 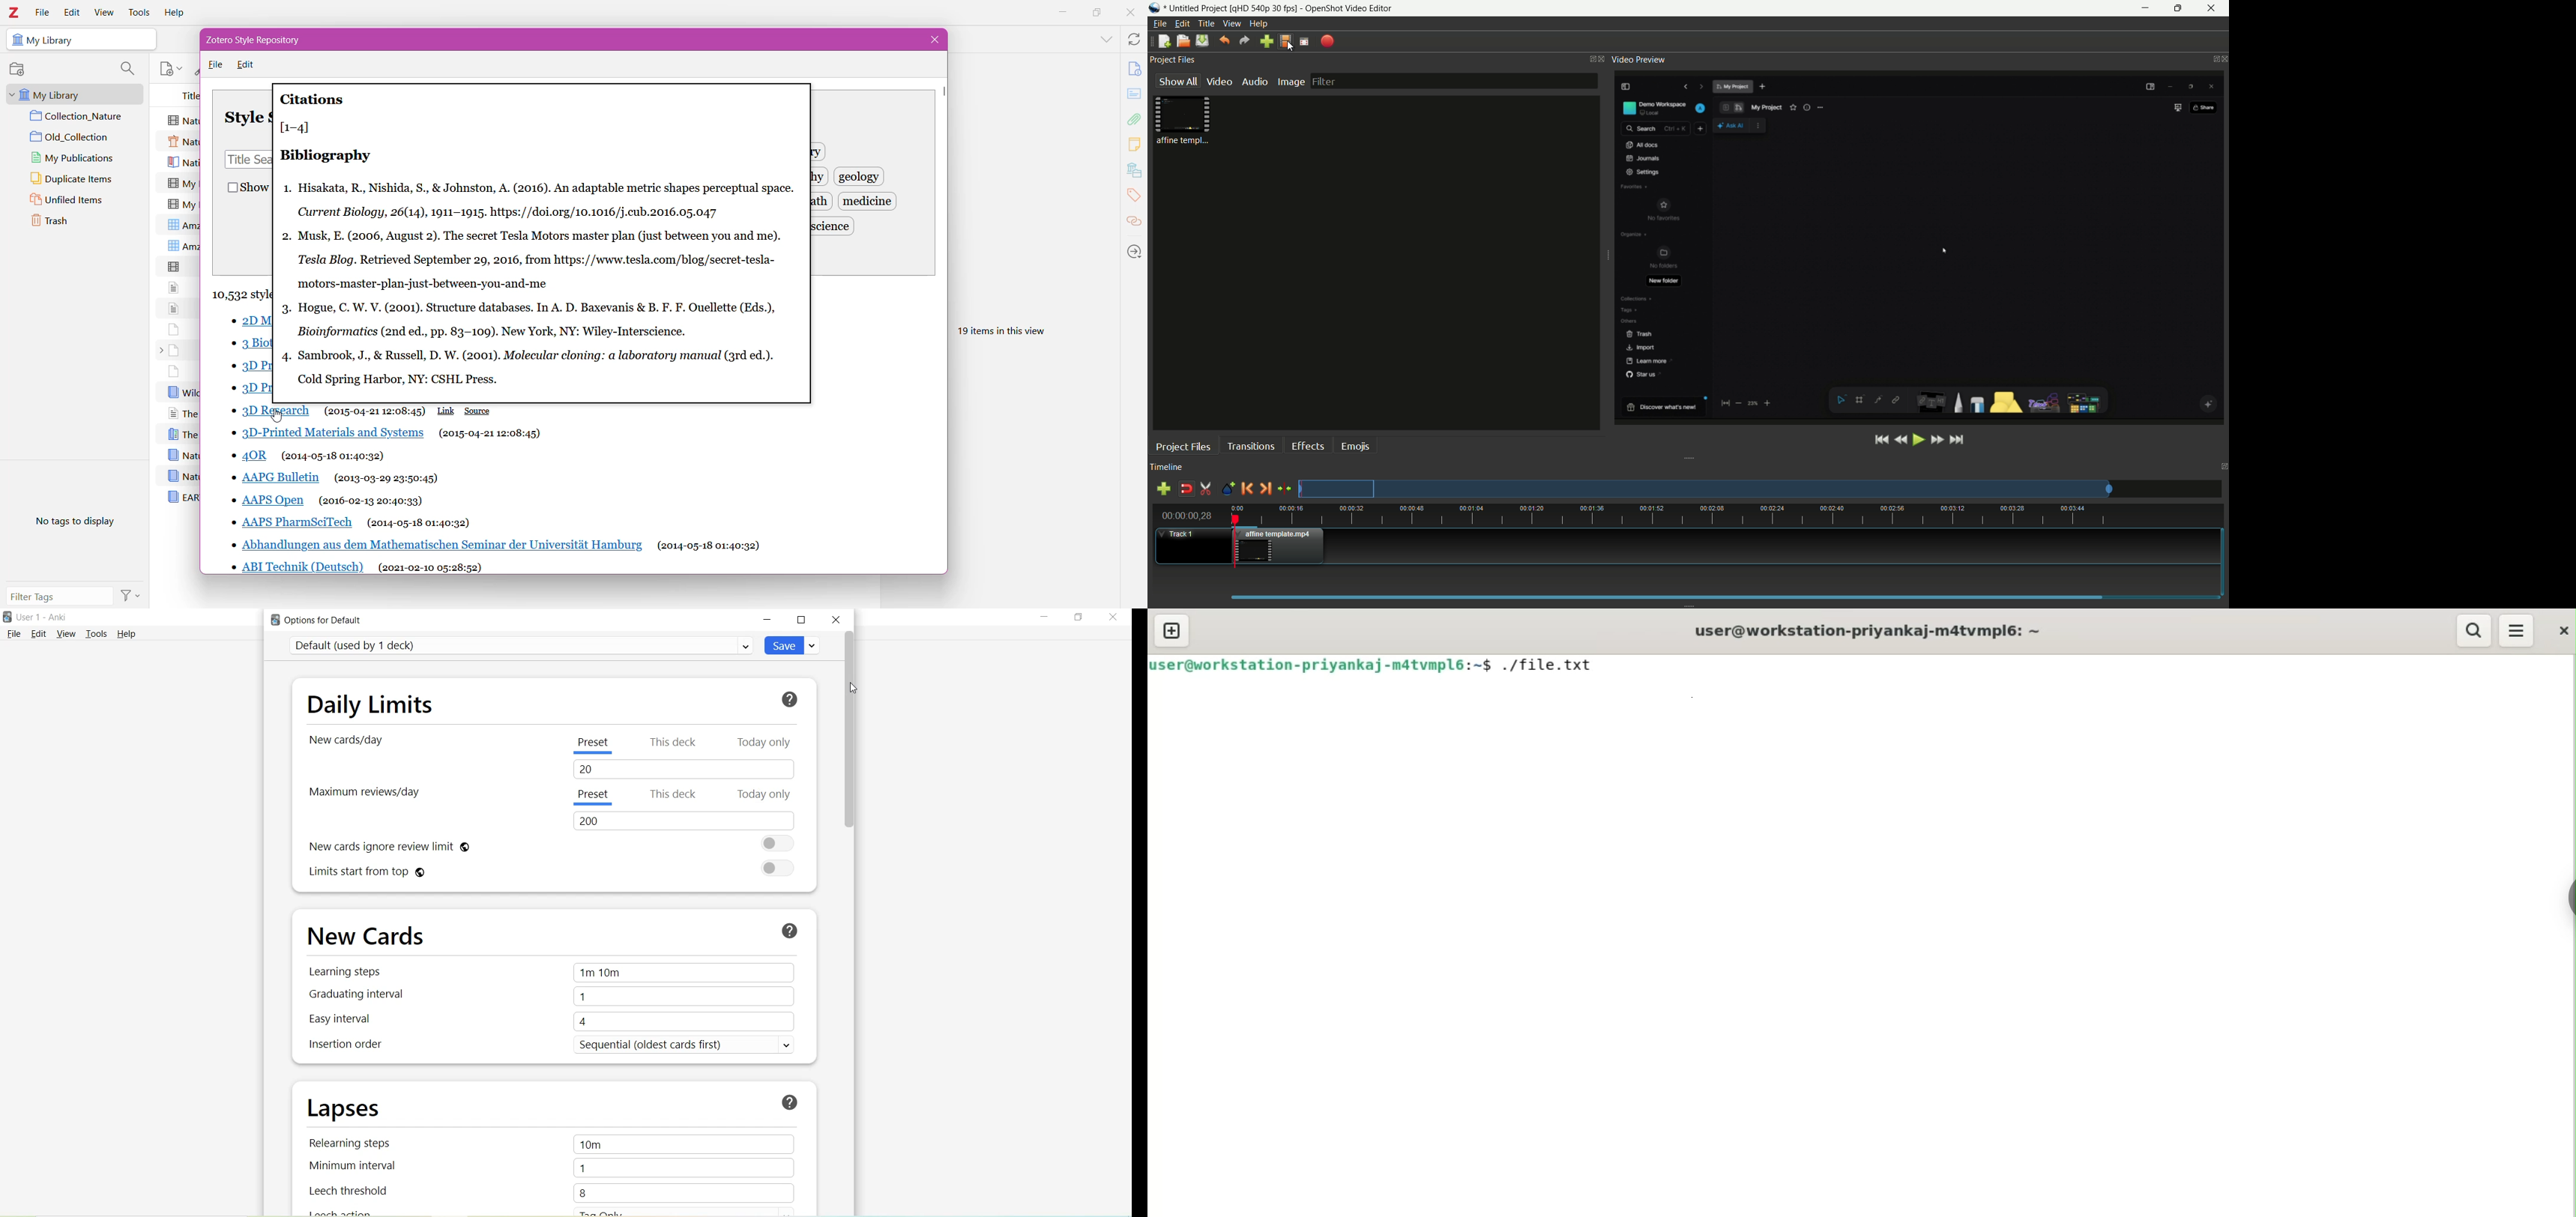 I want to click on open file, so click(x=1181, y=41).